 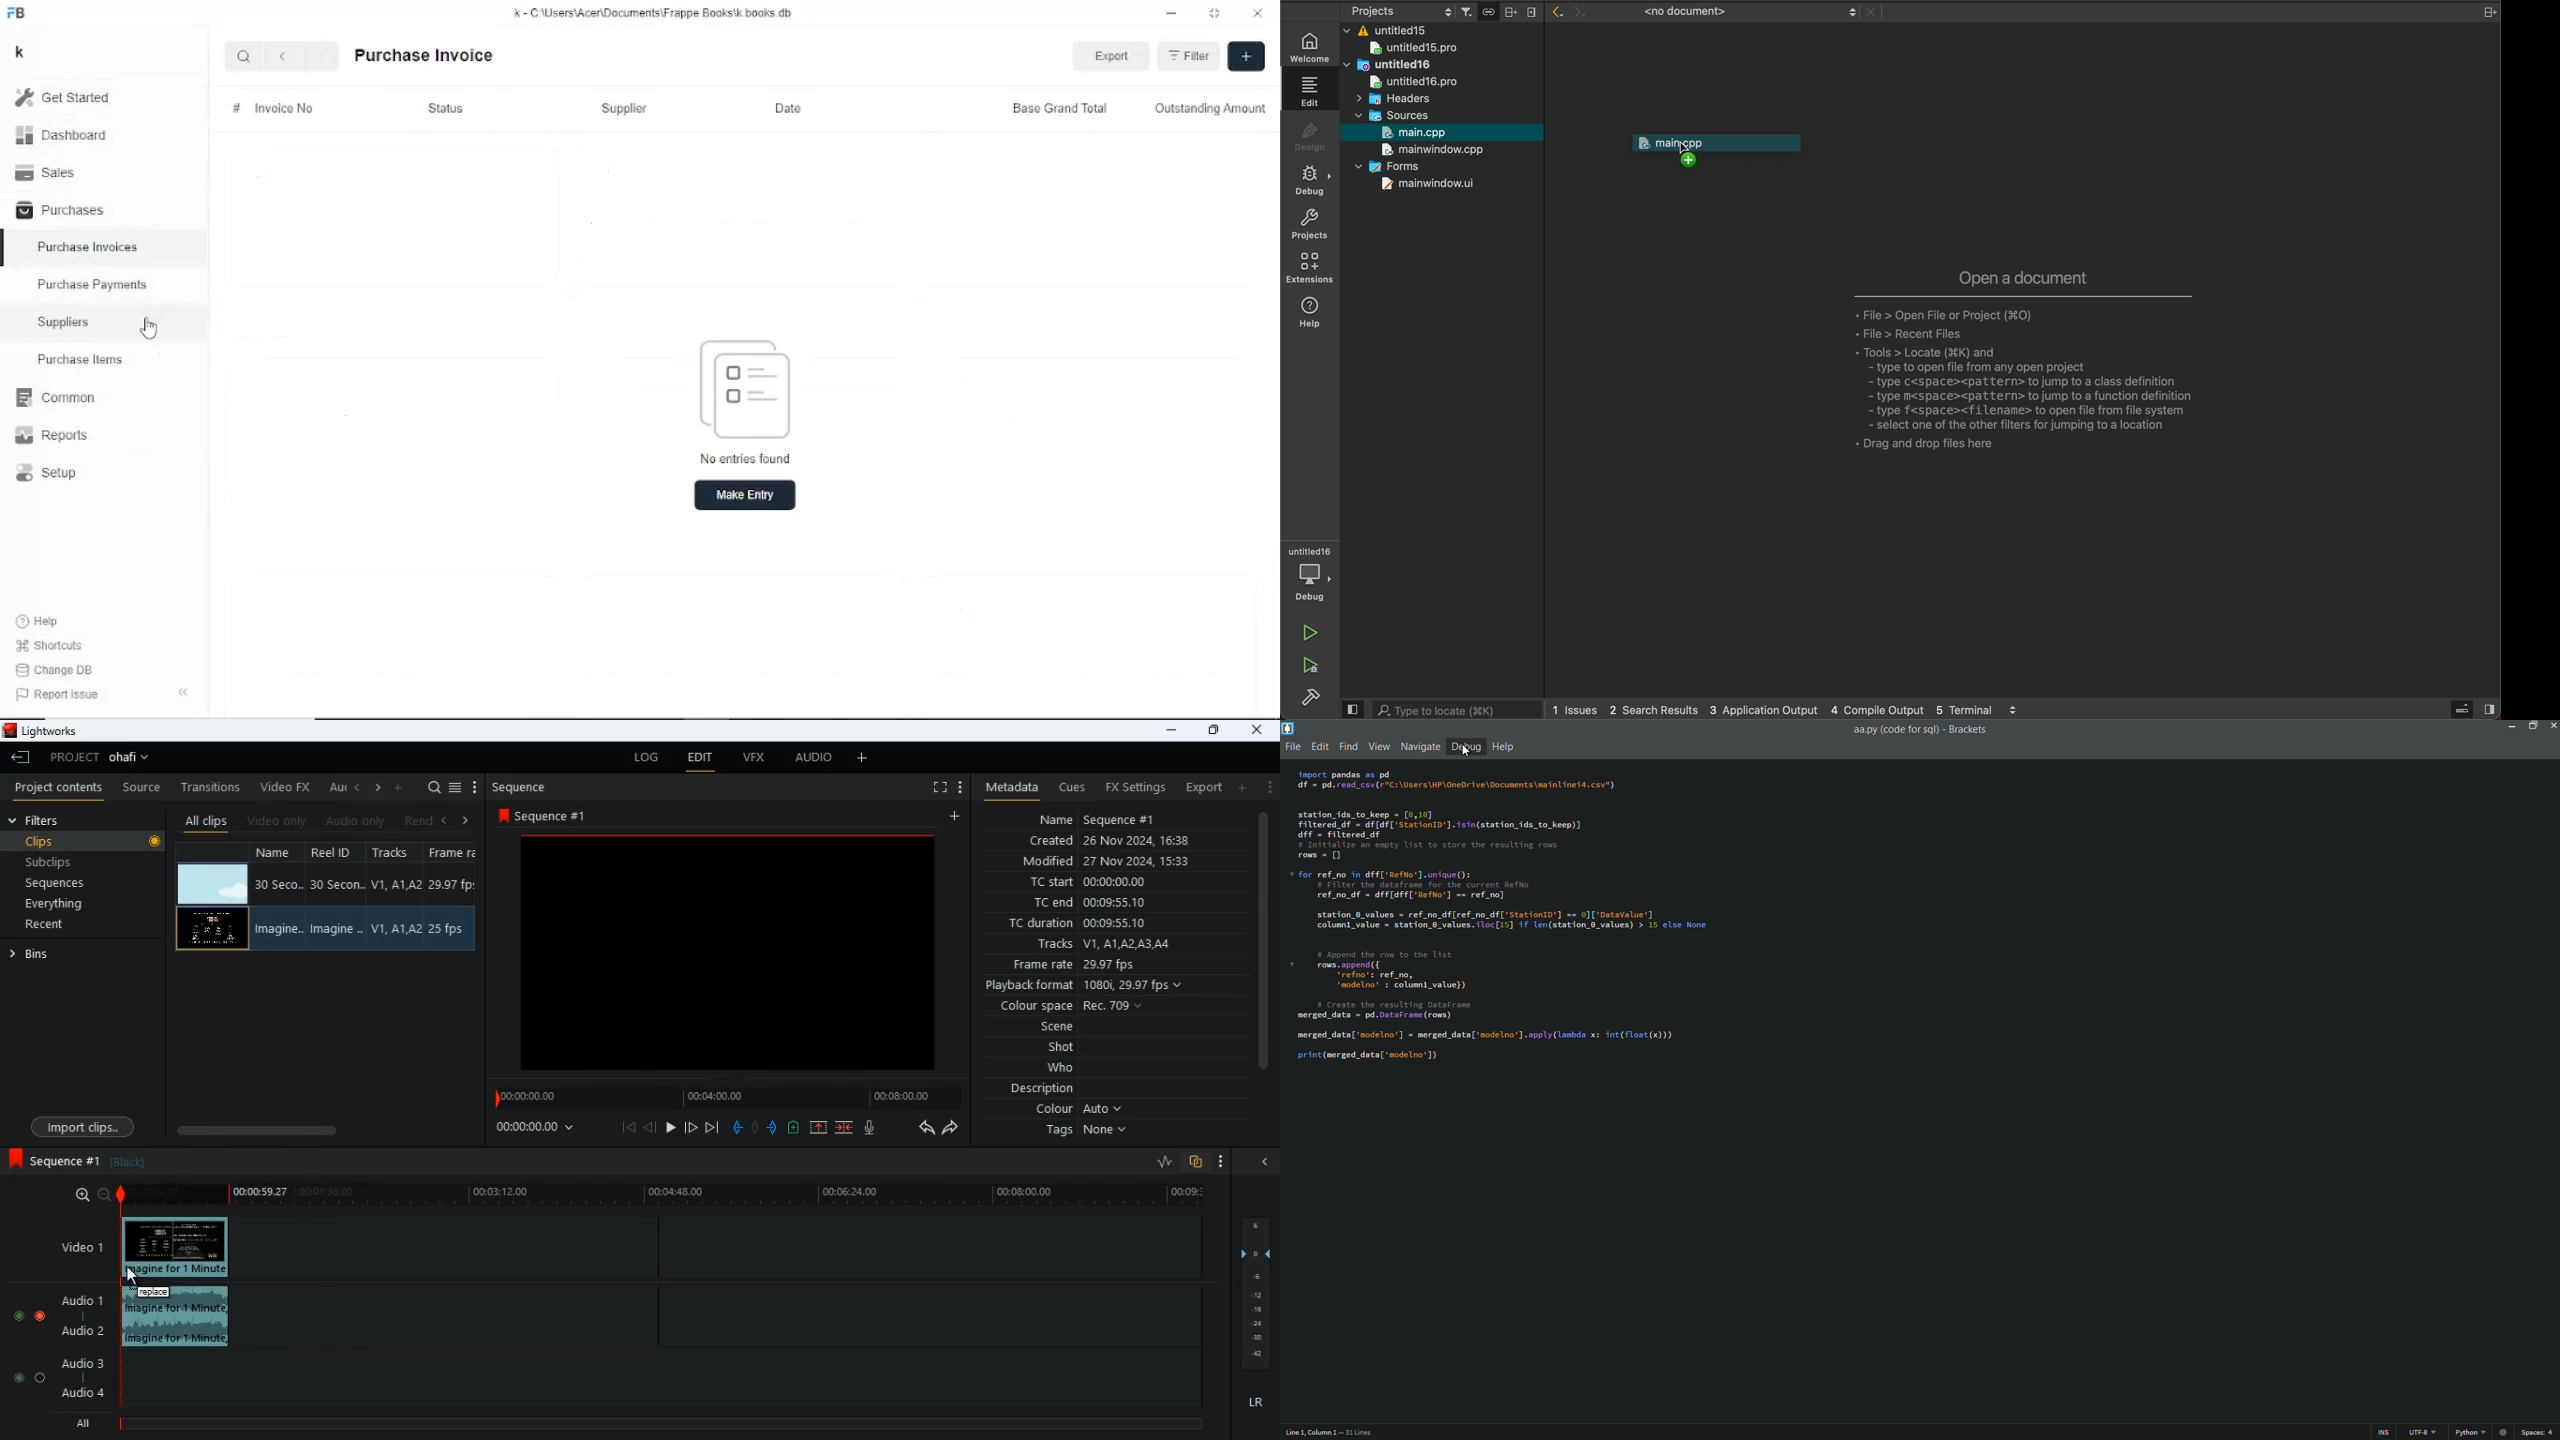 I want to click on Back, so click(x=286, y=56).